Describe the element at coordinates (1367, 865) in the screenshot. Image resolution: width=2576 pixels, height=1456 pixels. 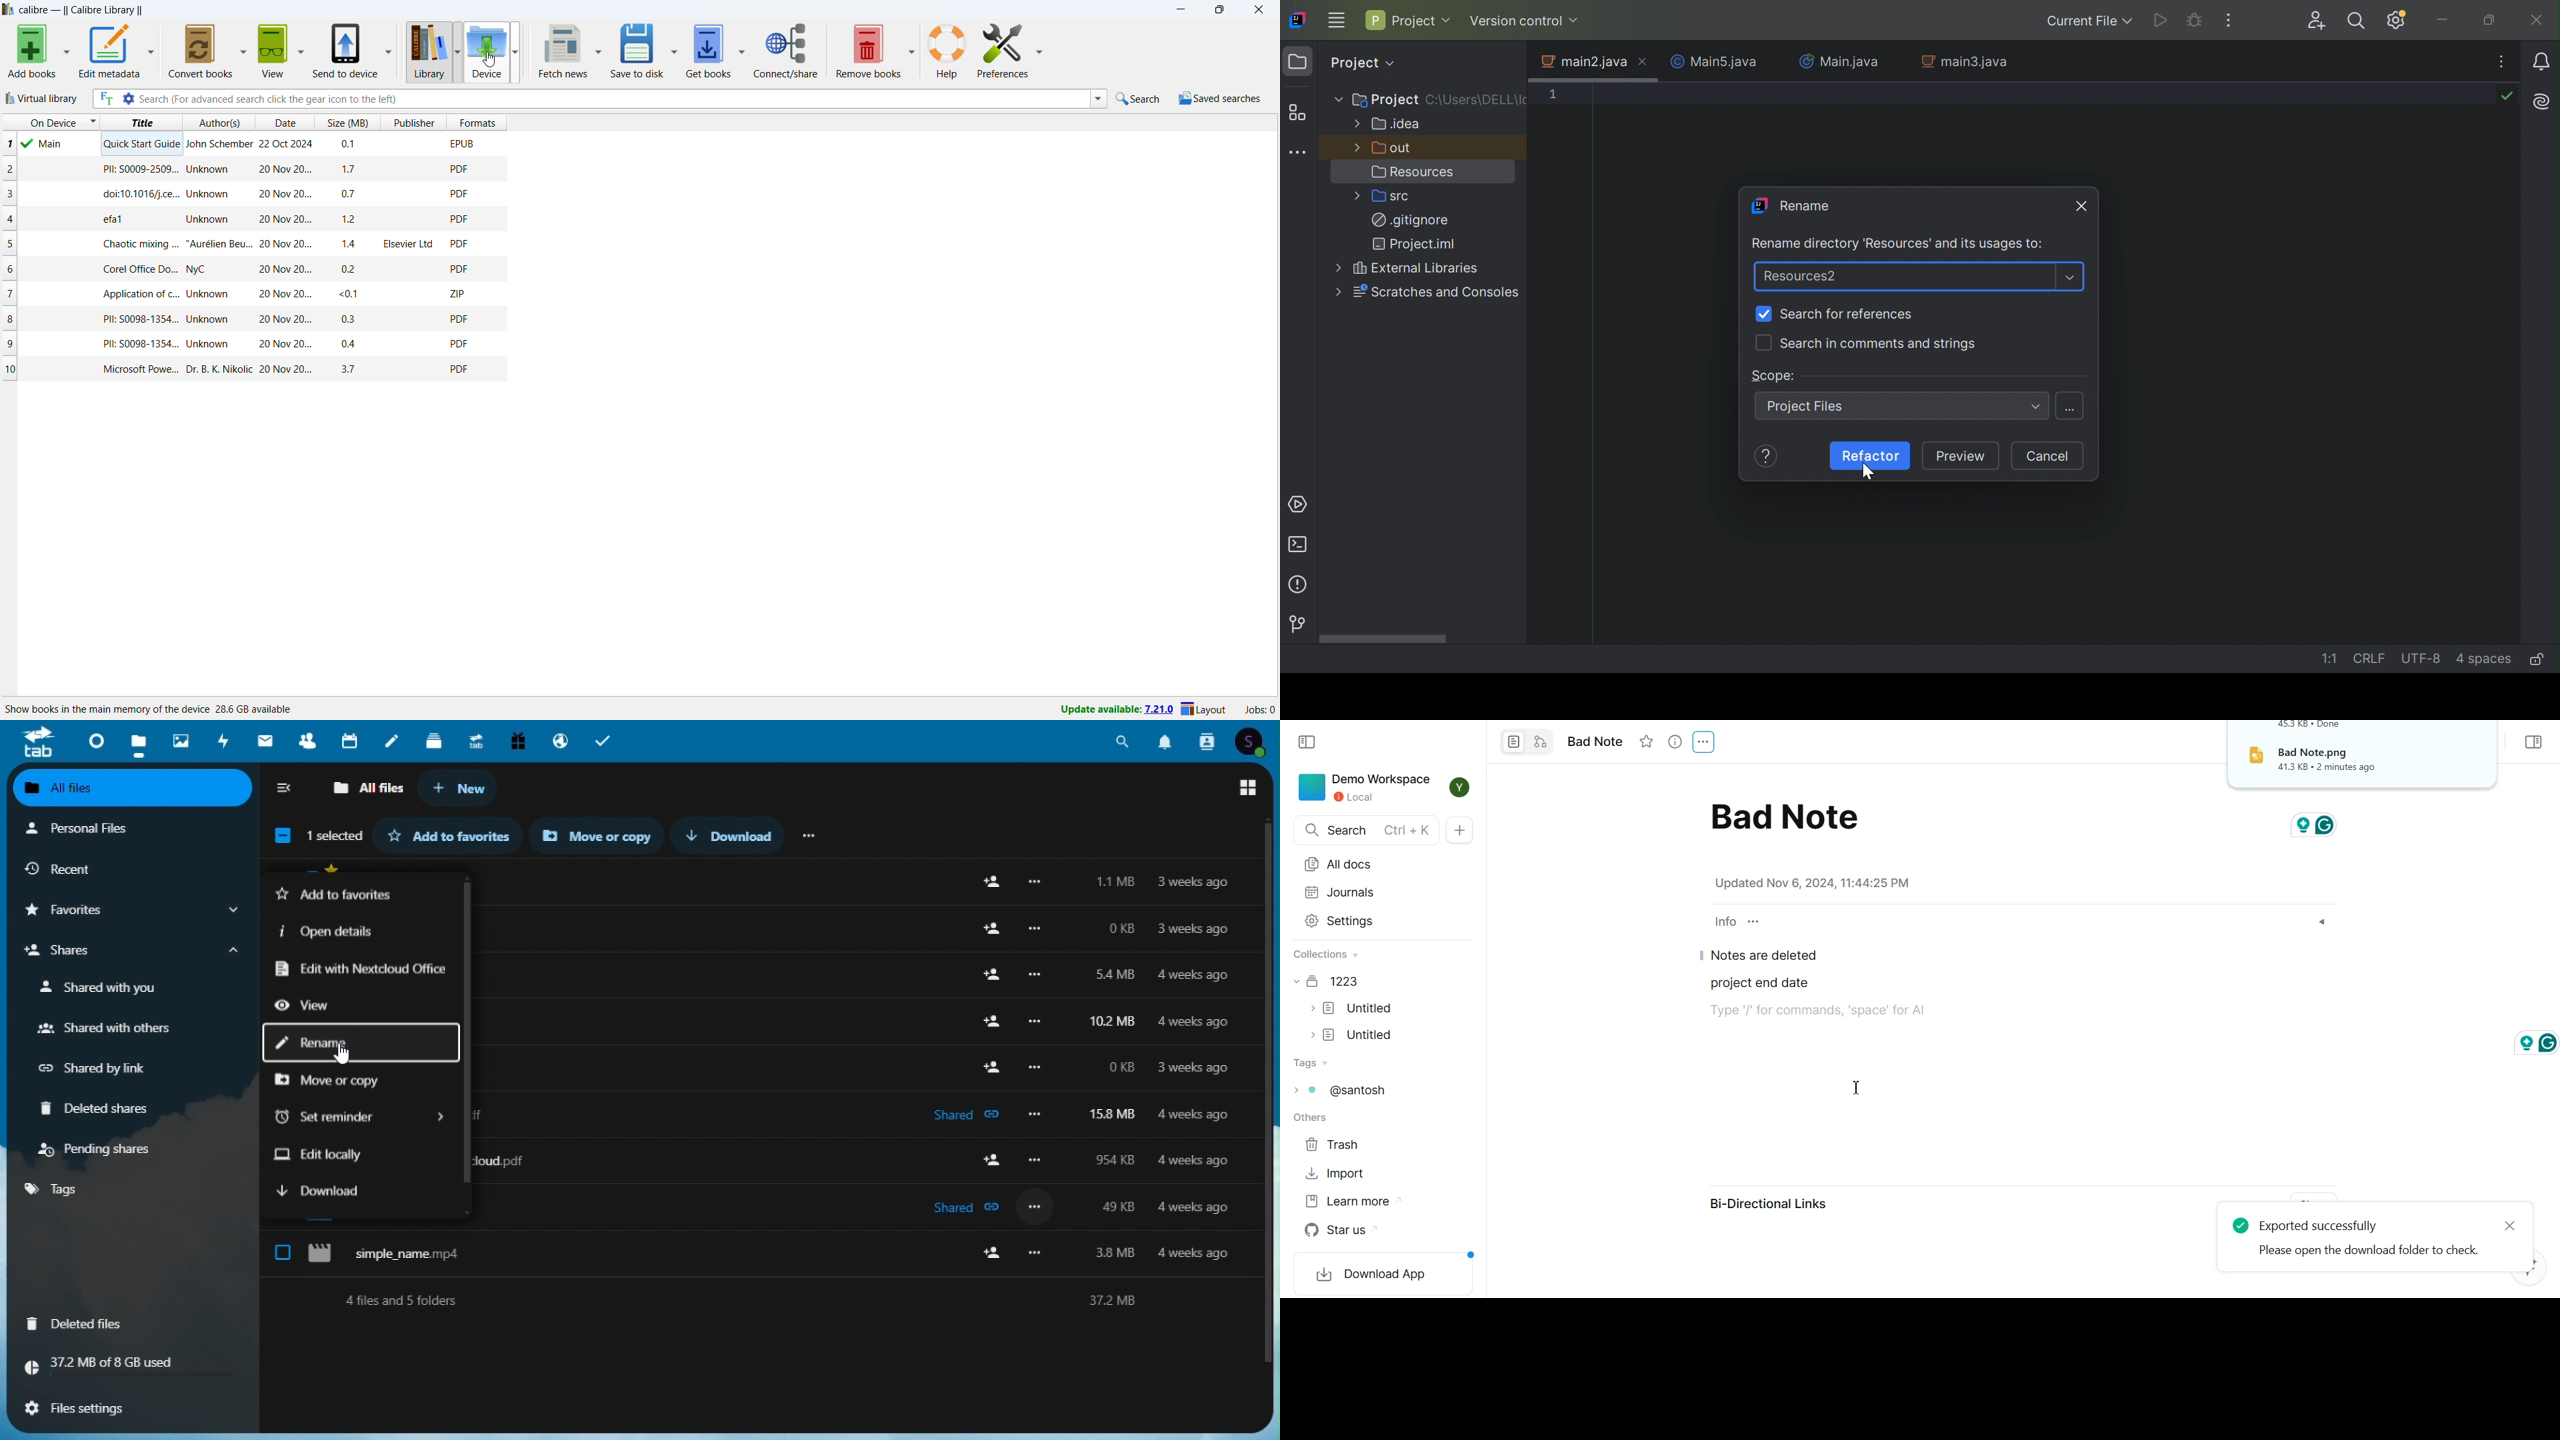
I see `All docs` at that location.